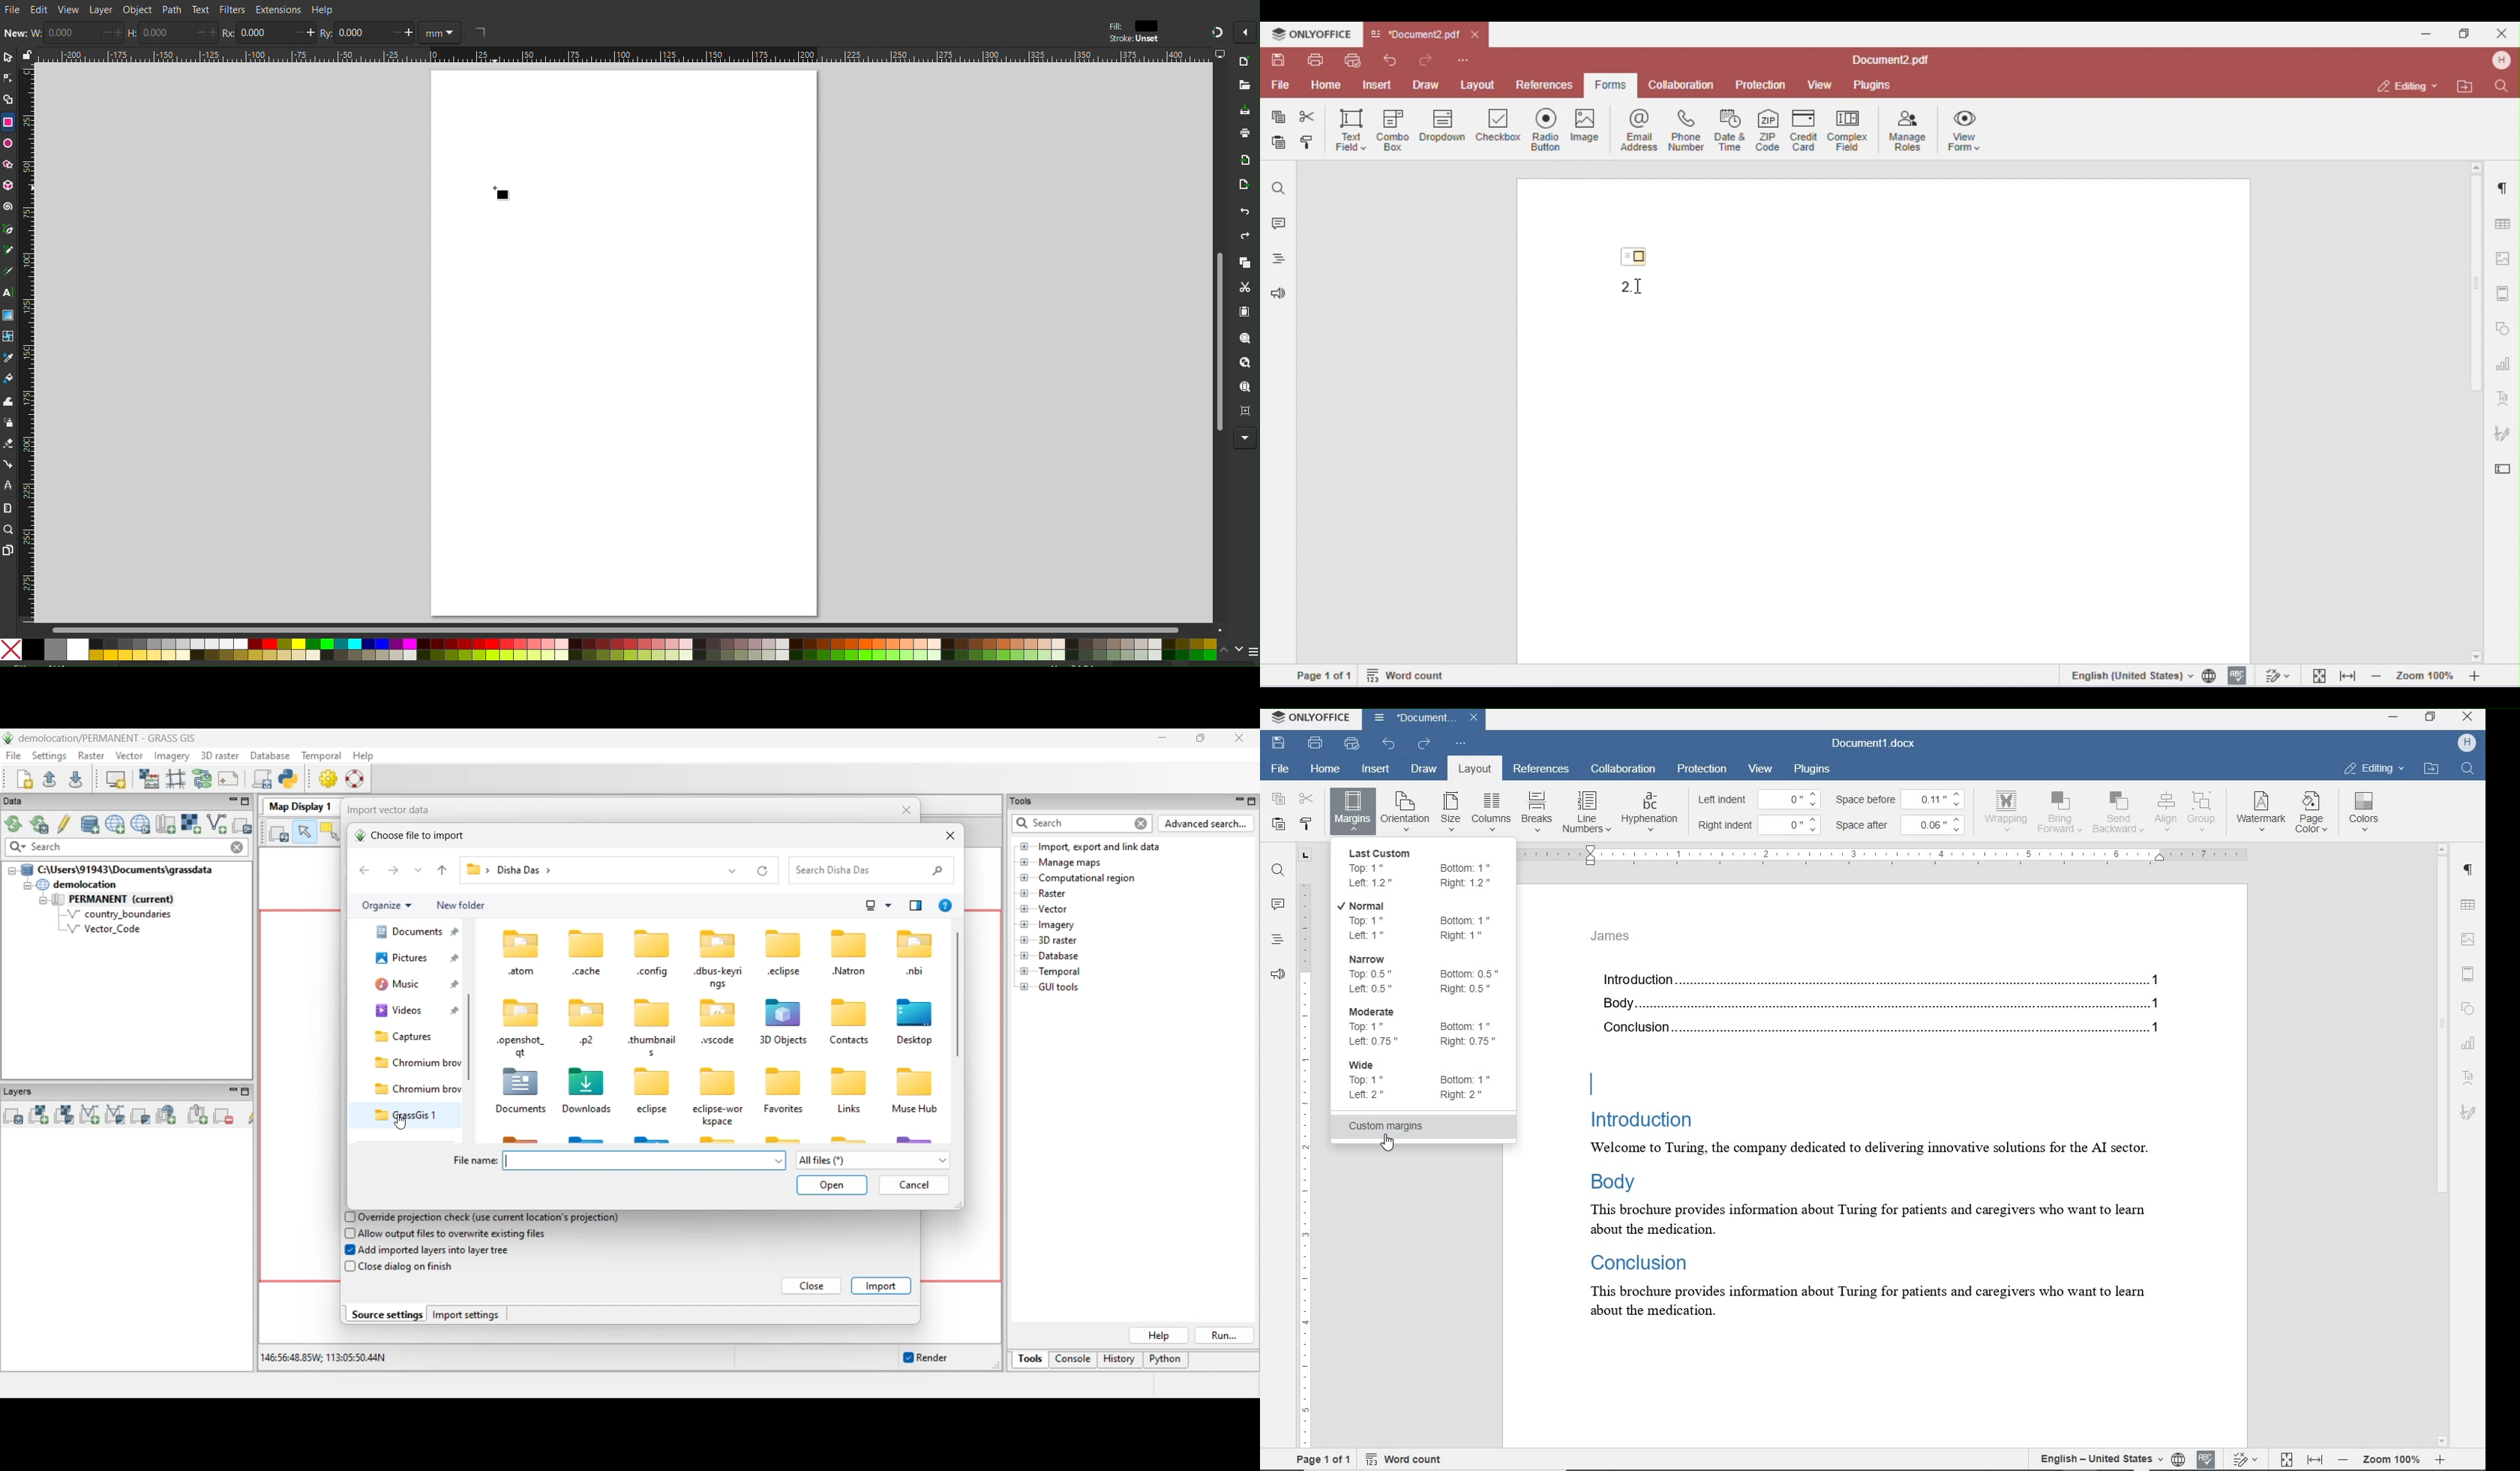 Image resolution: width=2520 pixels, height=1484 pixels. I want to click on colors, so click(2367, 812).